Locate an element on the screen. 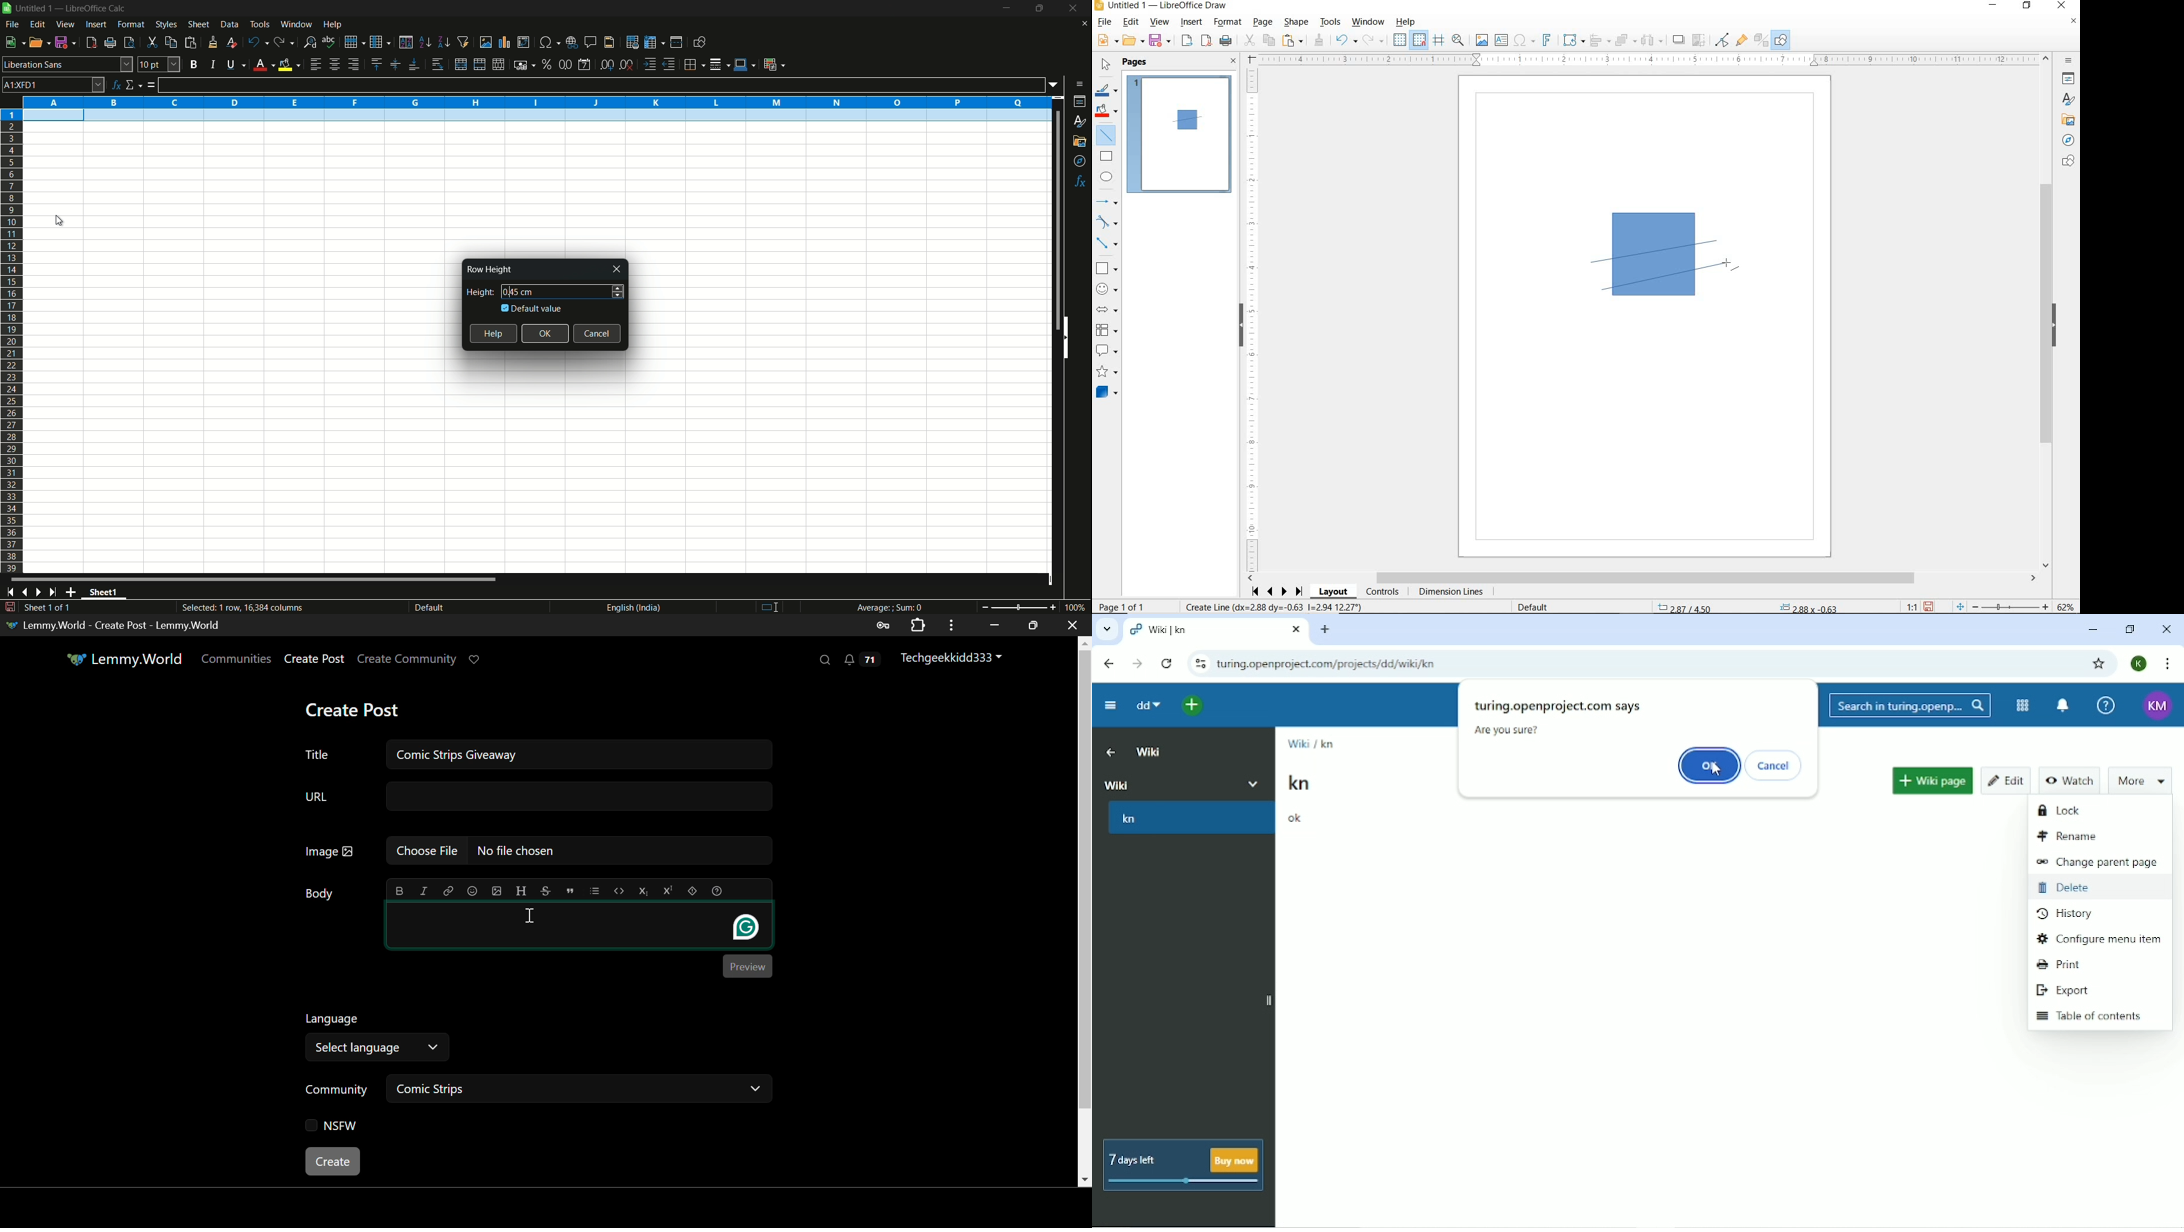 The image size is (2184, 1232). Average; Sum 0 is located at coordinates (890, 608).